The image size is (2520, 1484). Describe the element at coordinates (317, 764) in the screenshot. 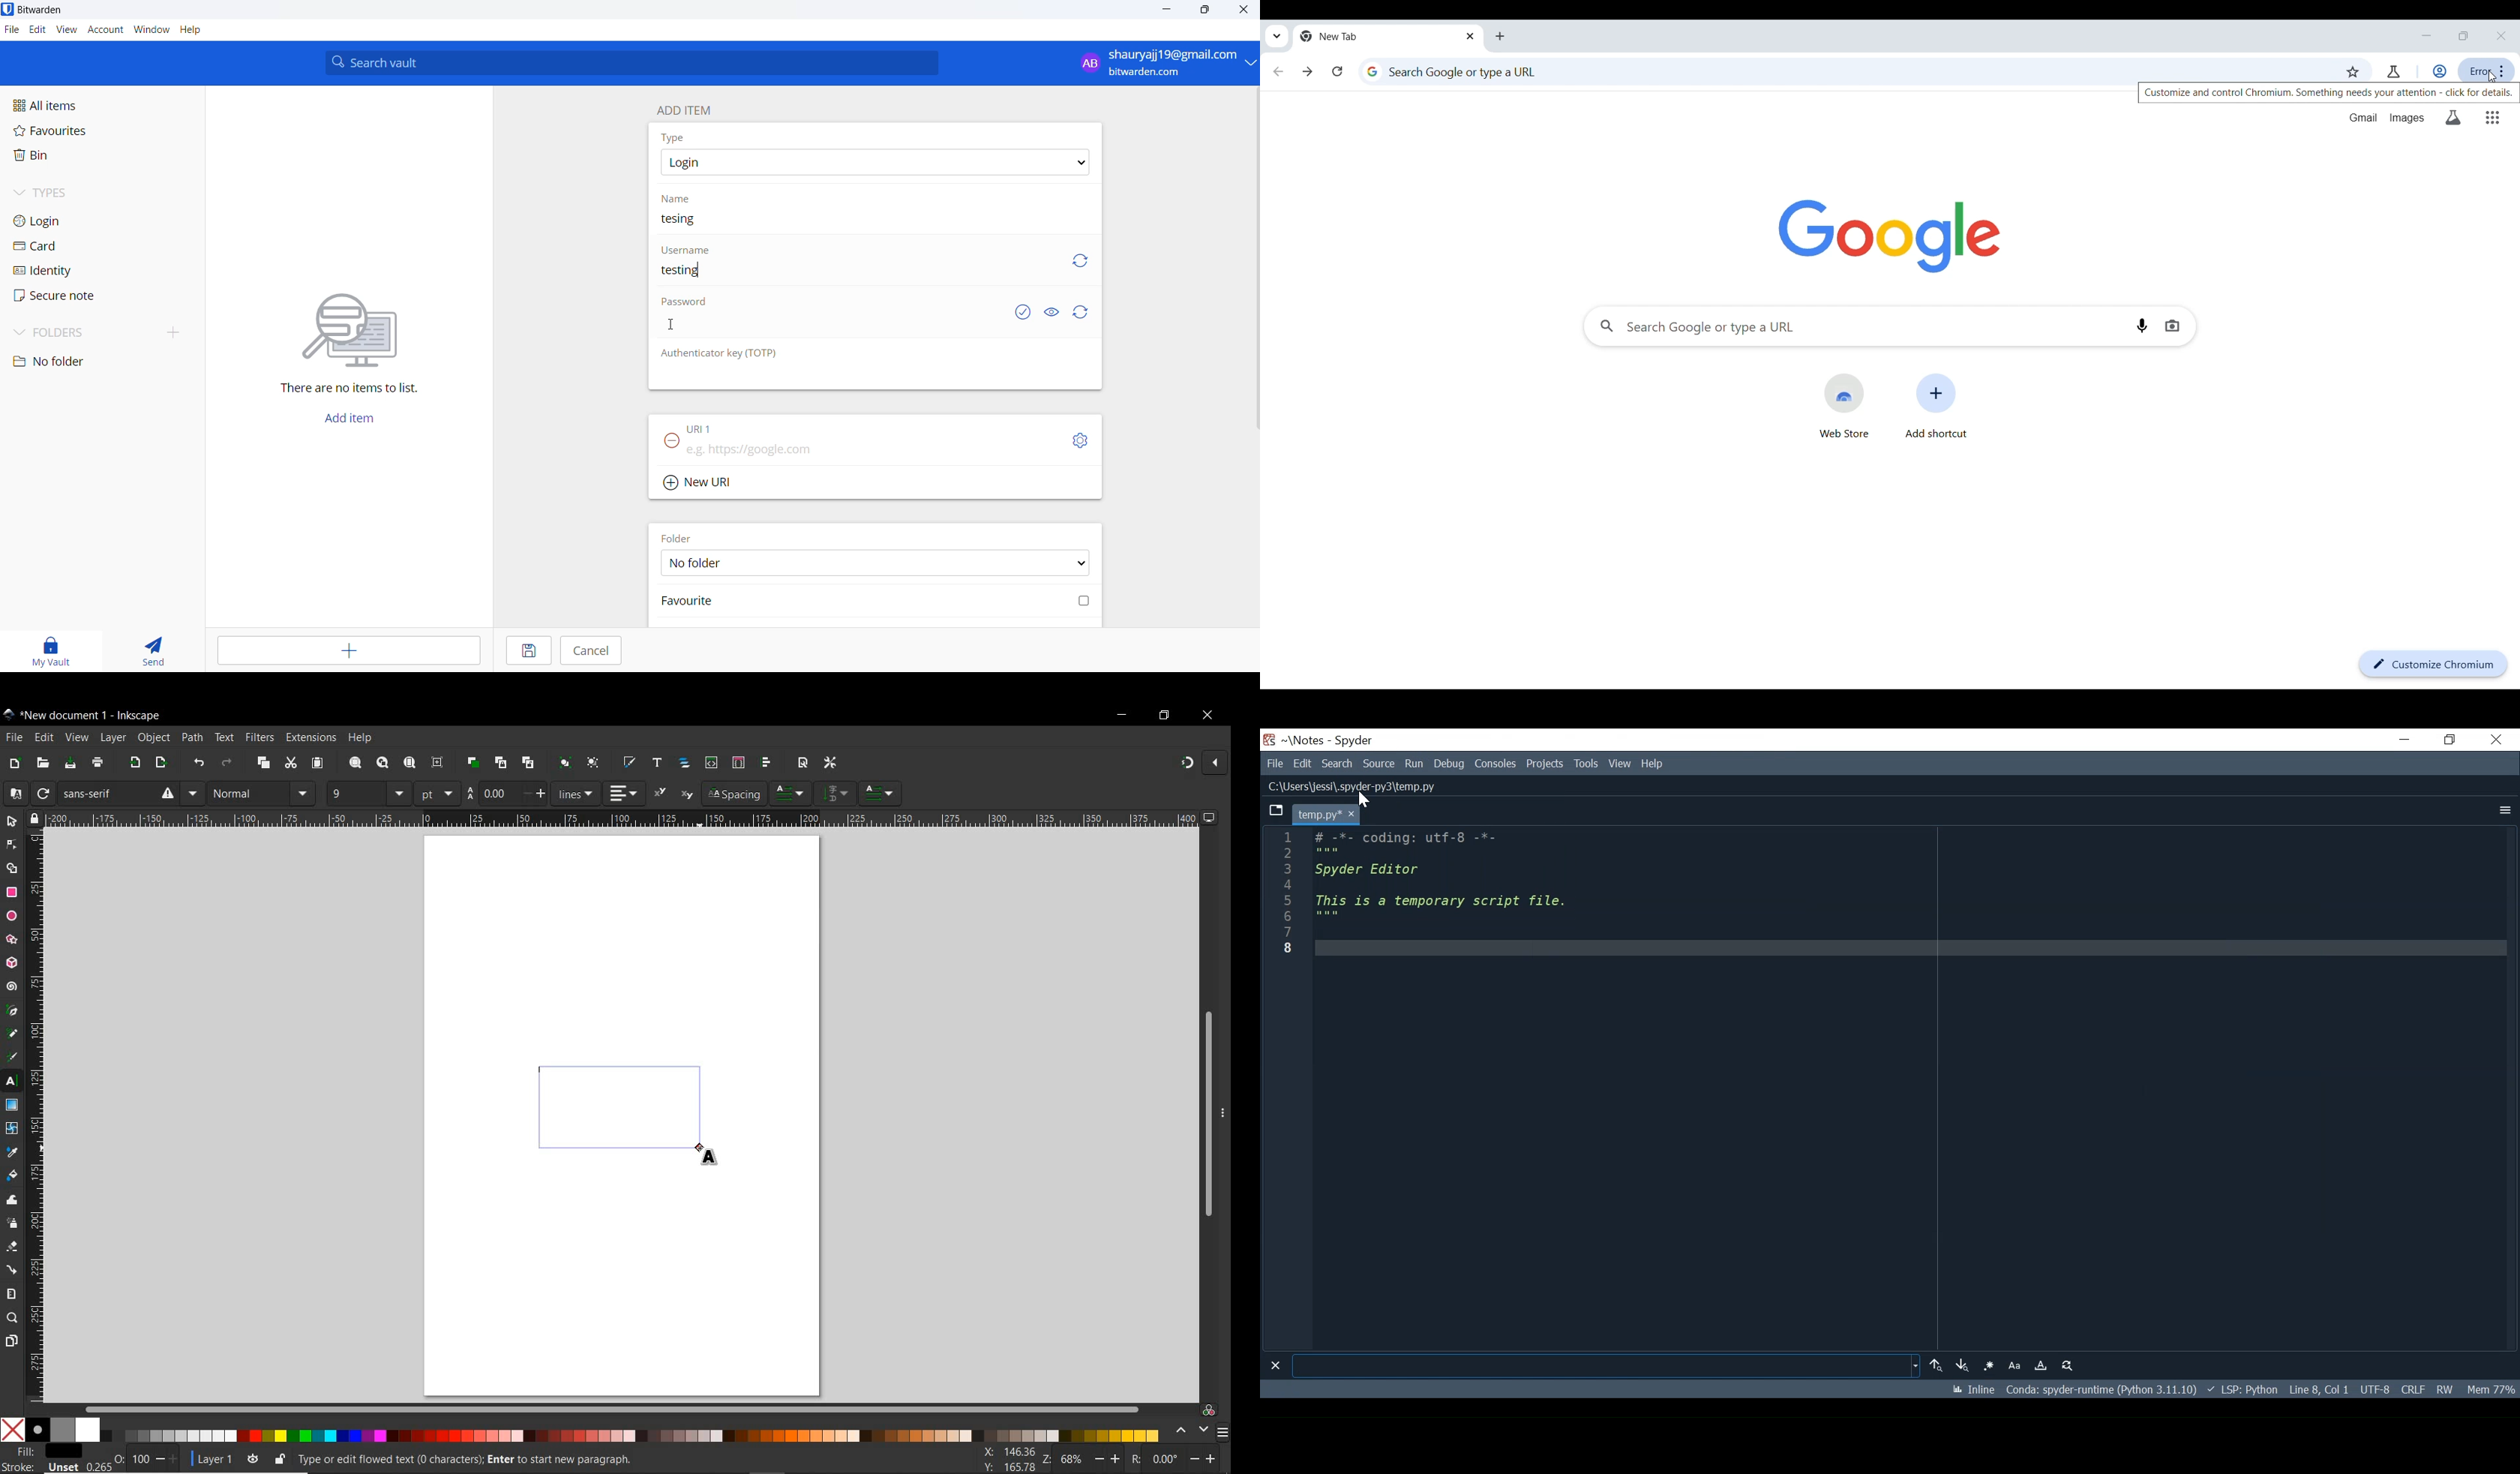

I see `paste` at that location.